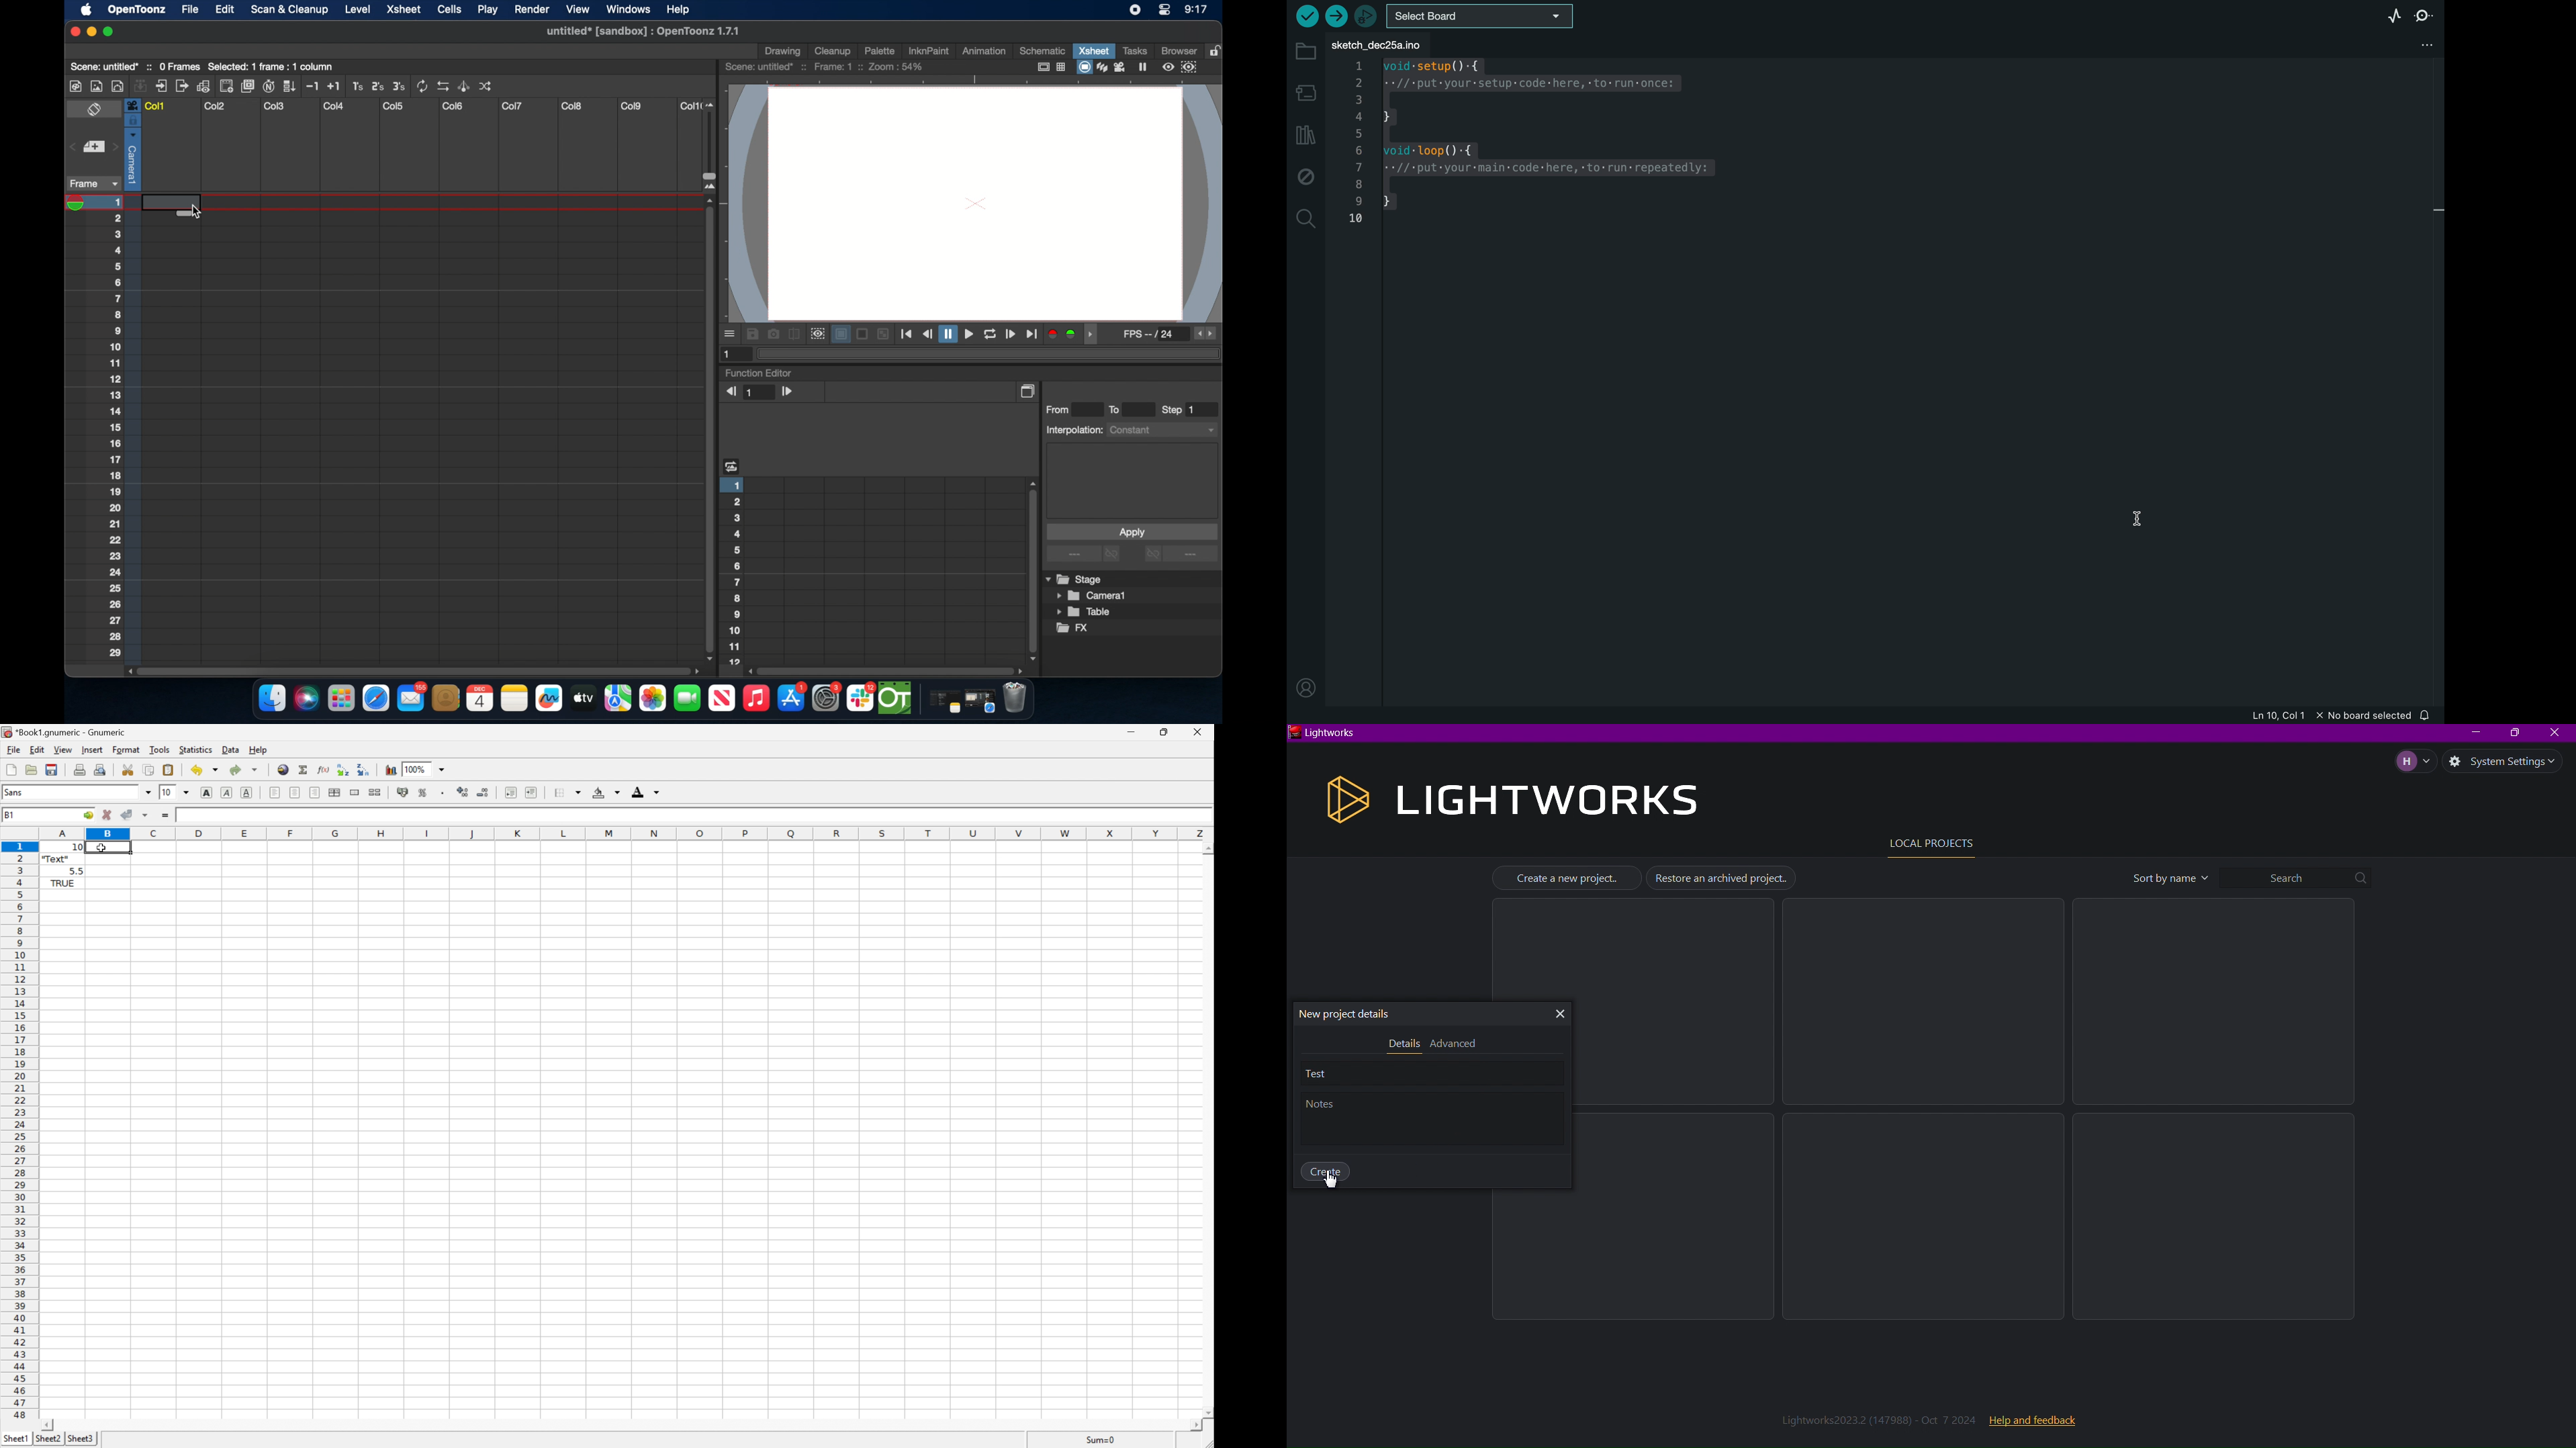 The image size is (2576, 1456). What do you see at coordinates (205, 769) in the screenshot?
I see `Undo` at bounding box center [205, 769].